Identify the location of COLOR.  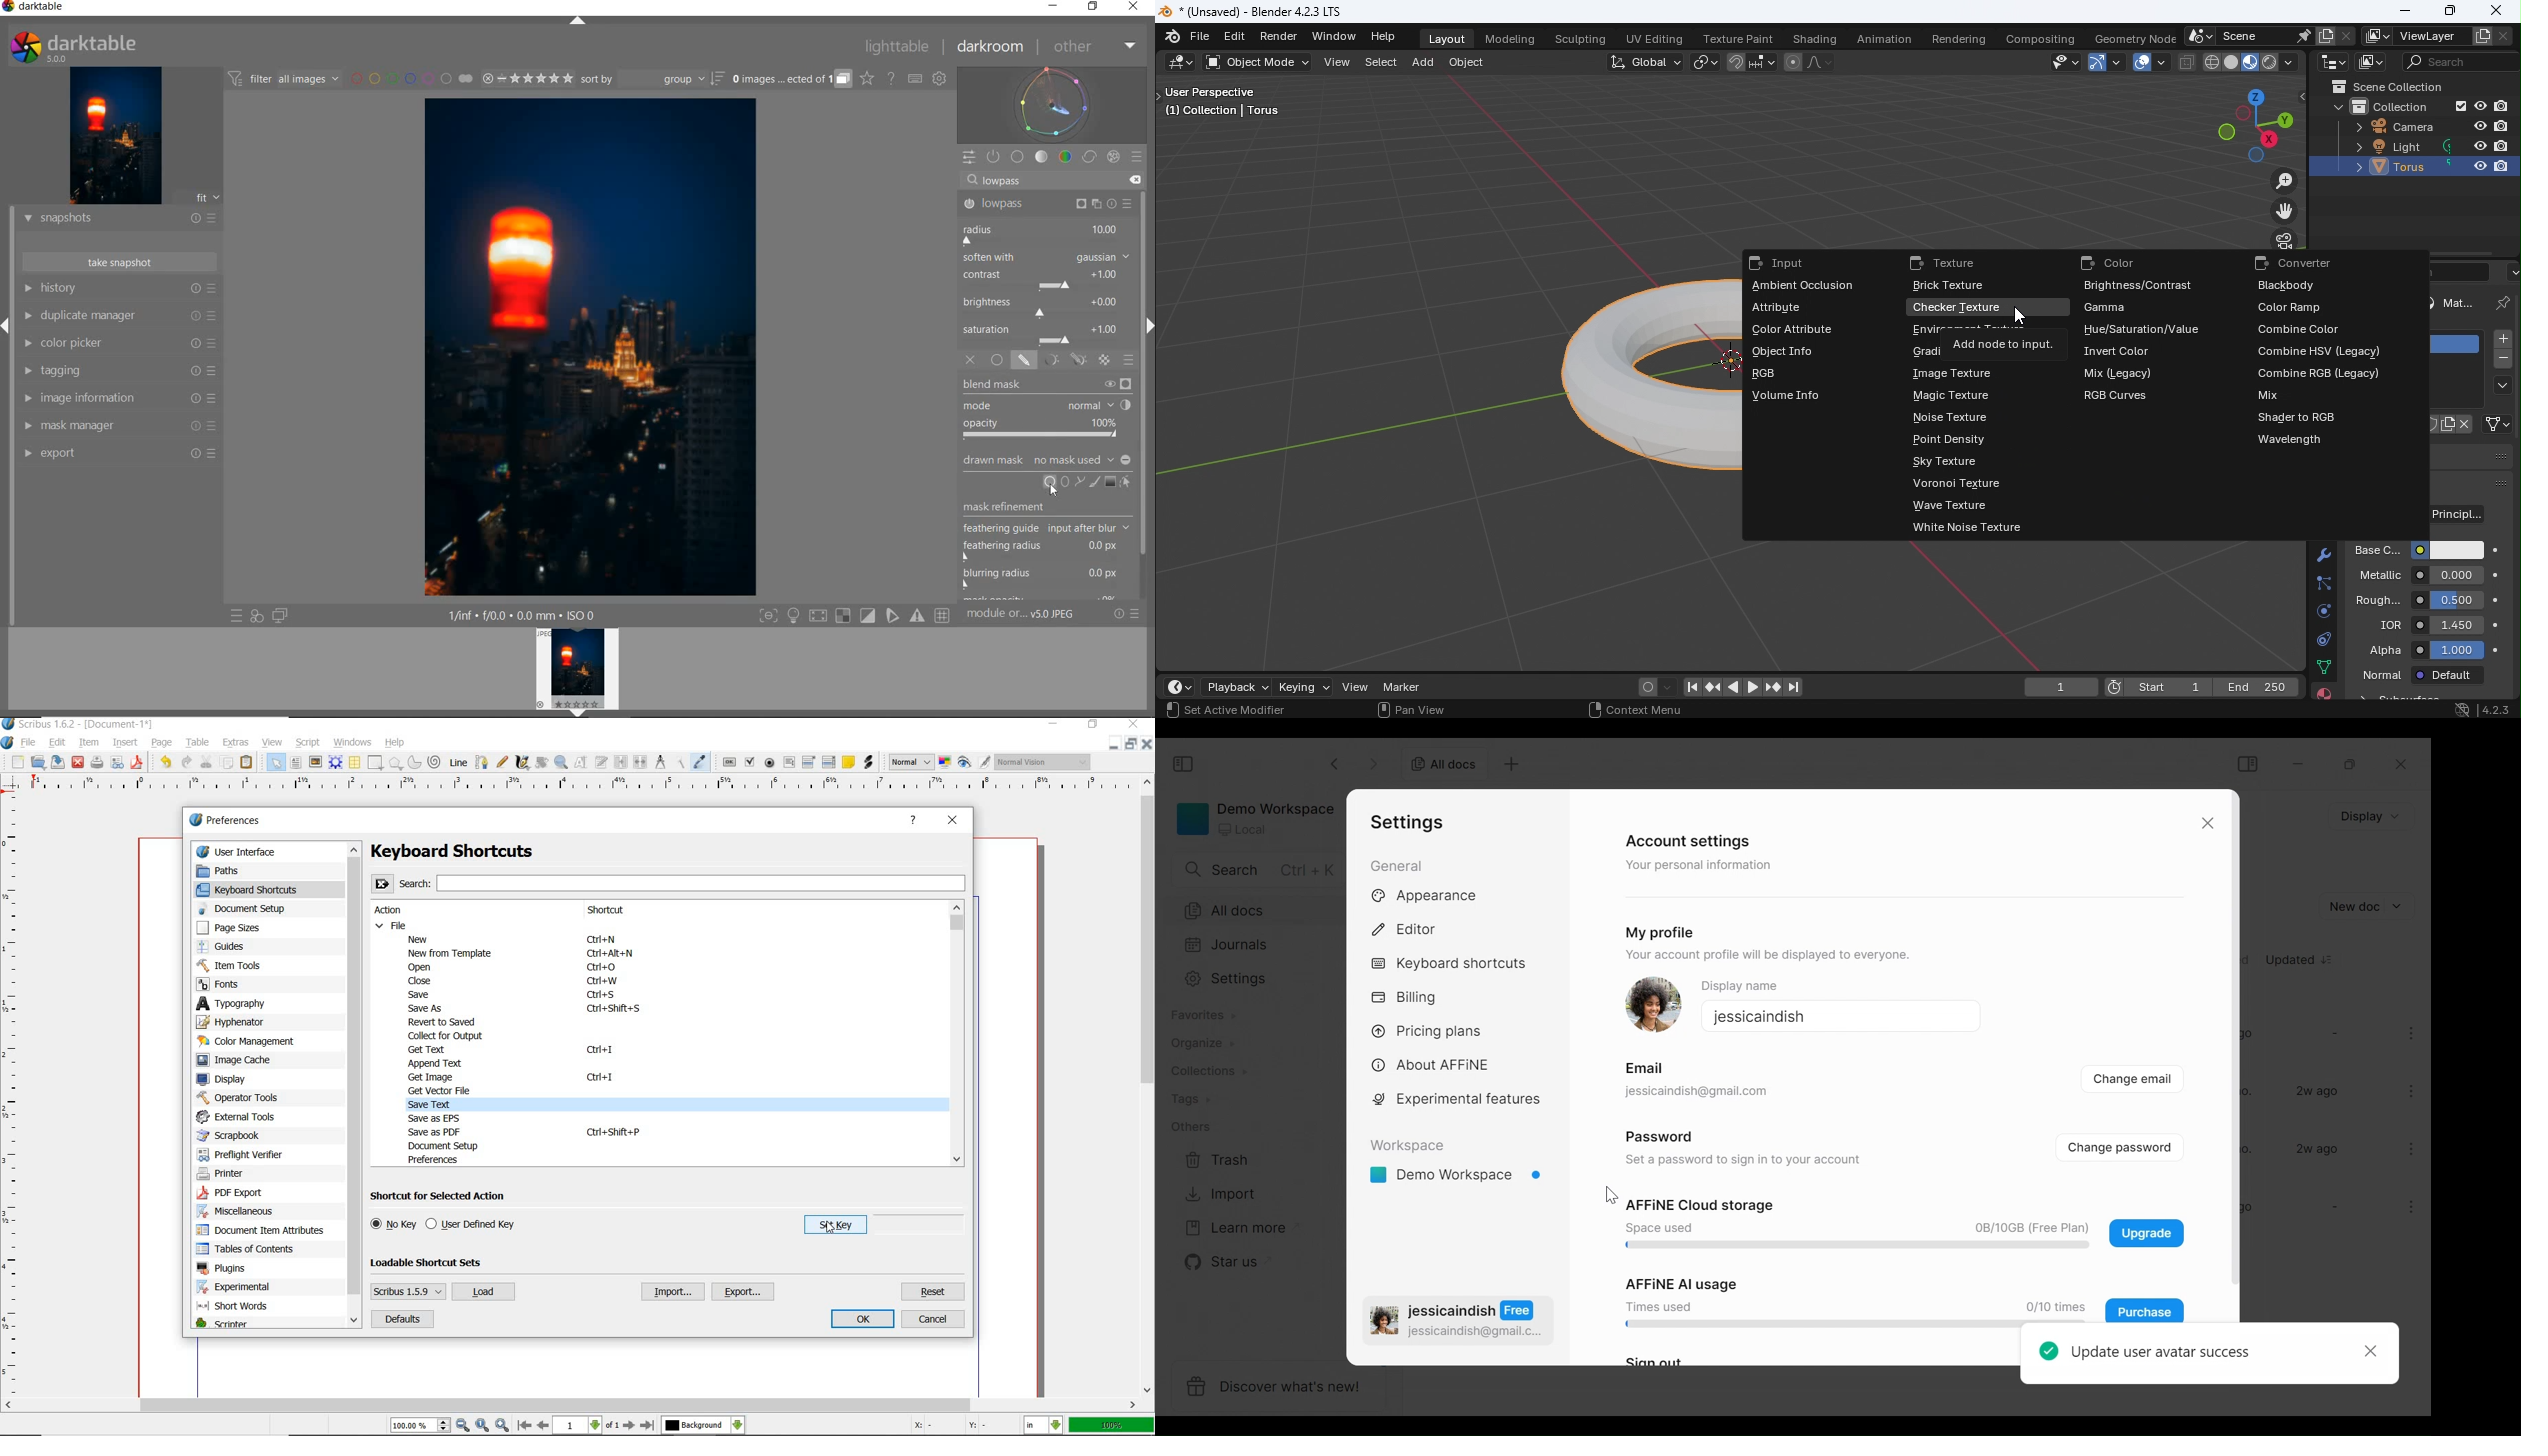
(1065, 157).